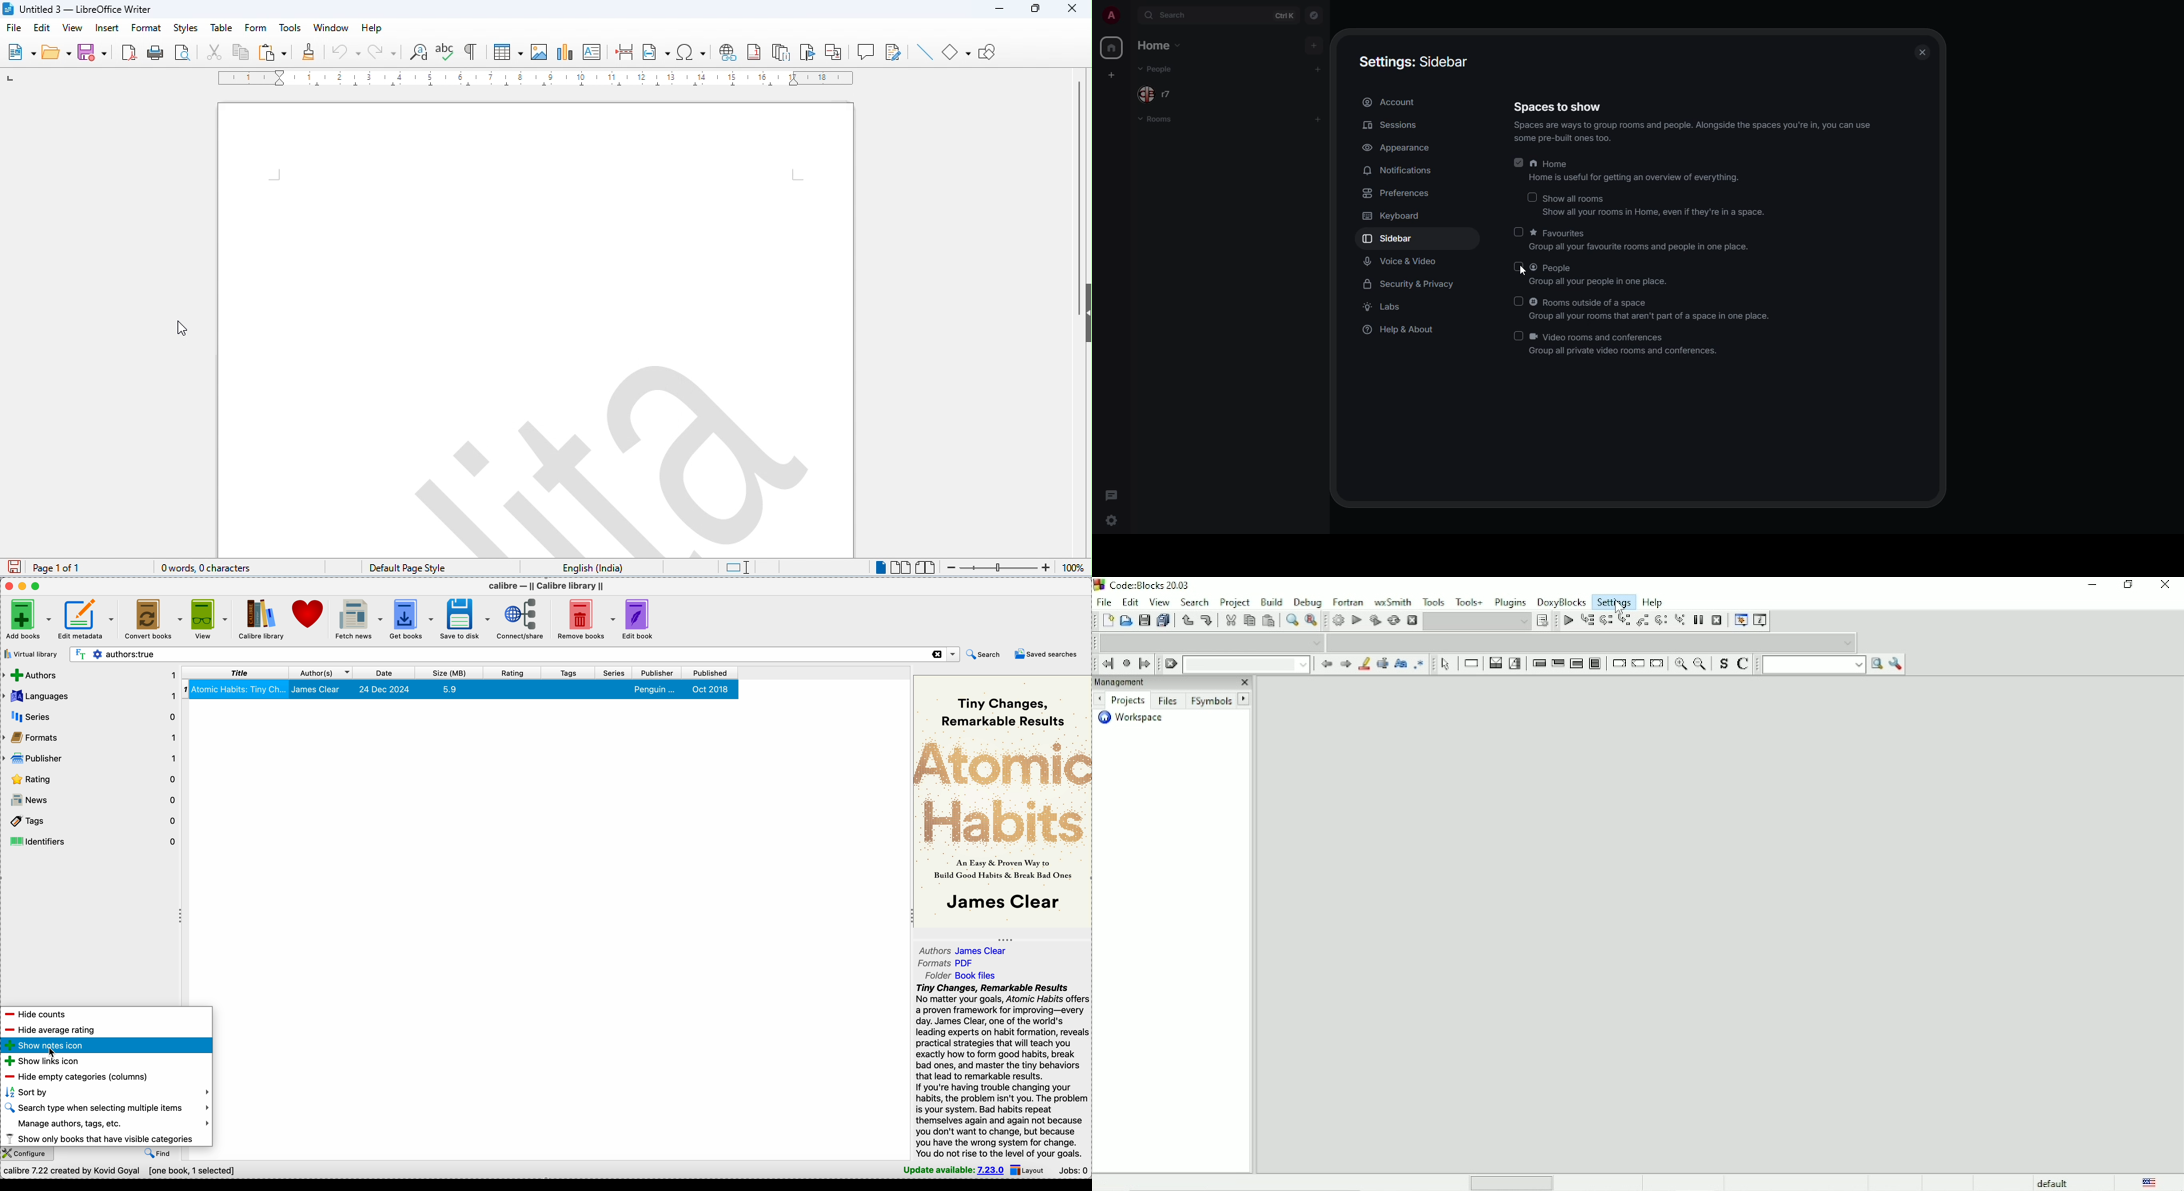  Describe the element at coordinates (1387, 125) in the screenshot. I see `sessions` at that location.